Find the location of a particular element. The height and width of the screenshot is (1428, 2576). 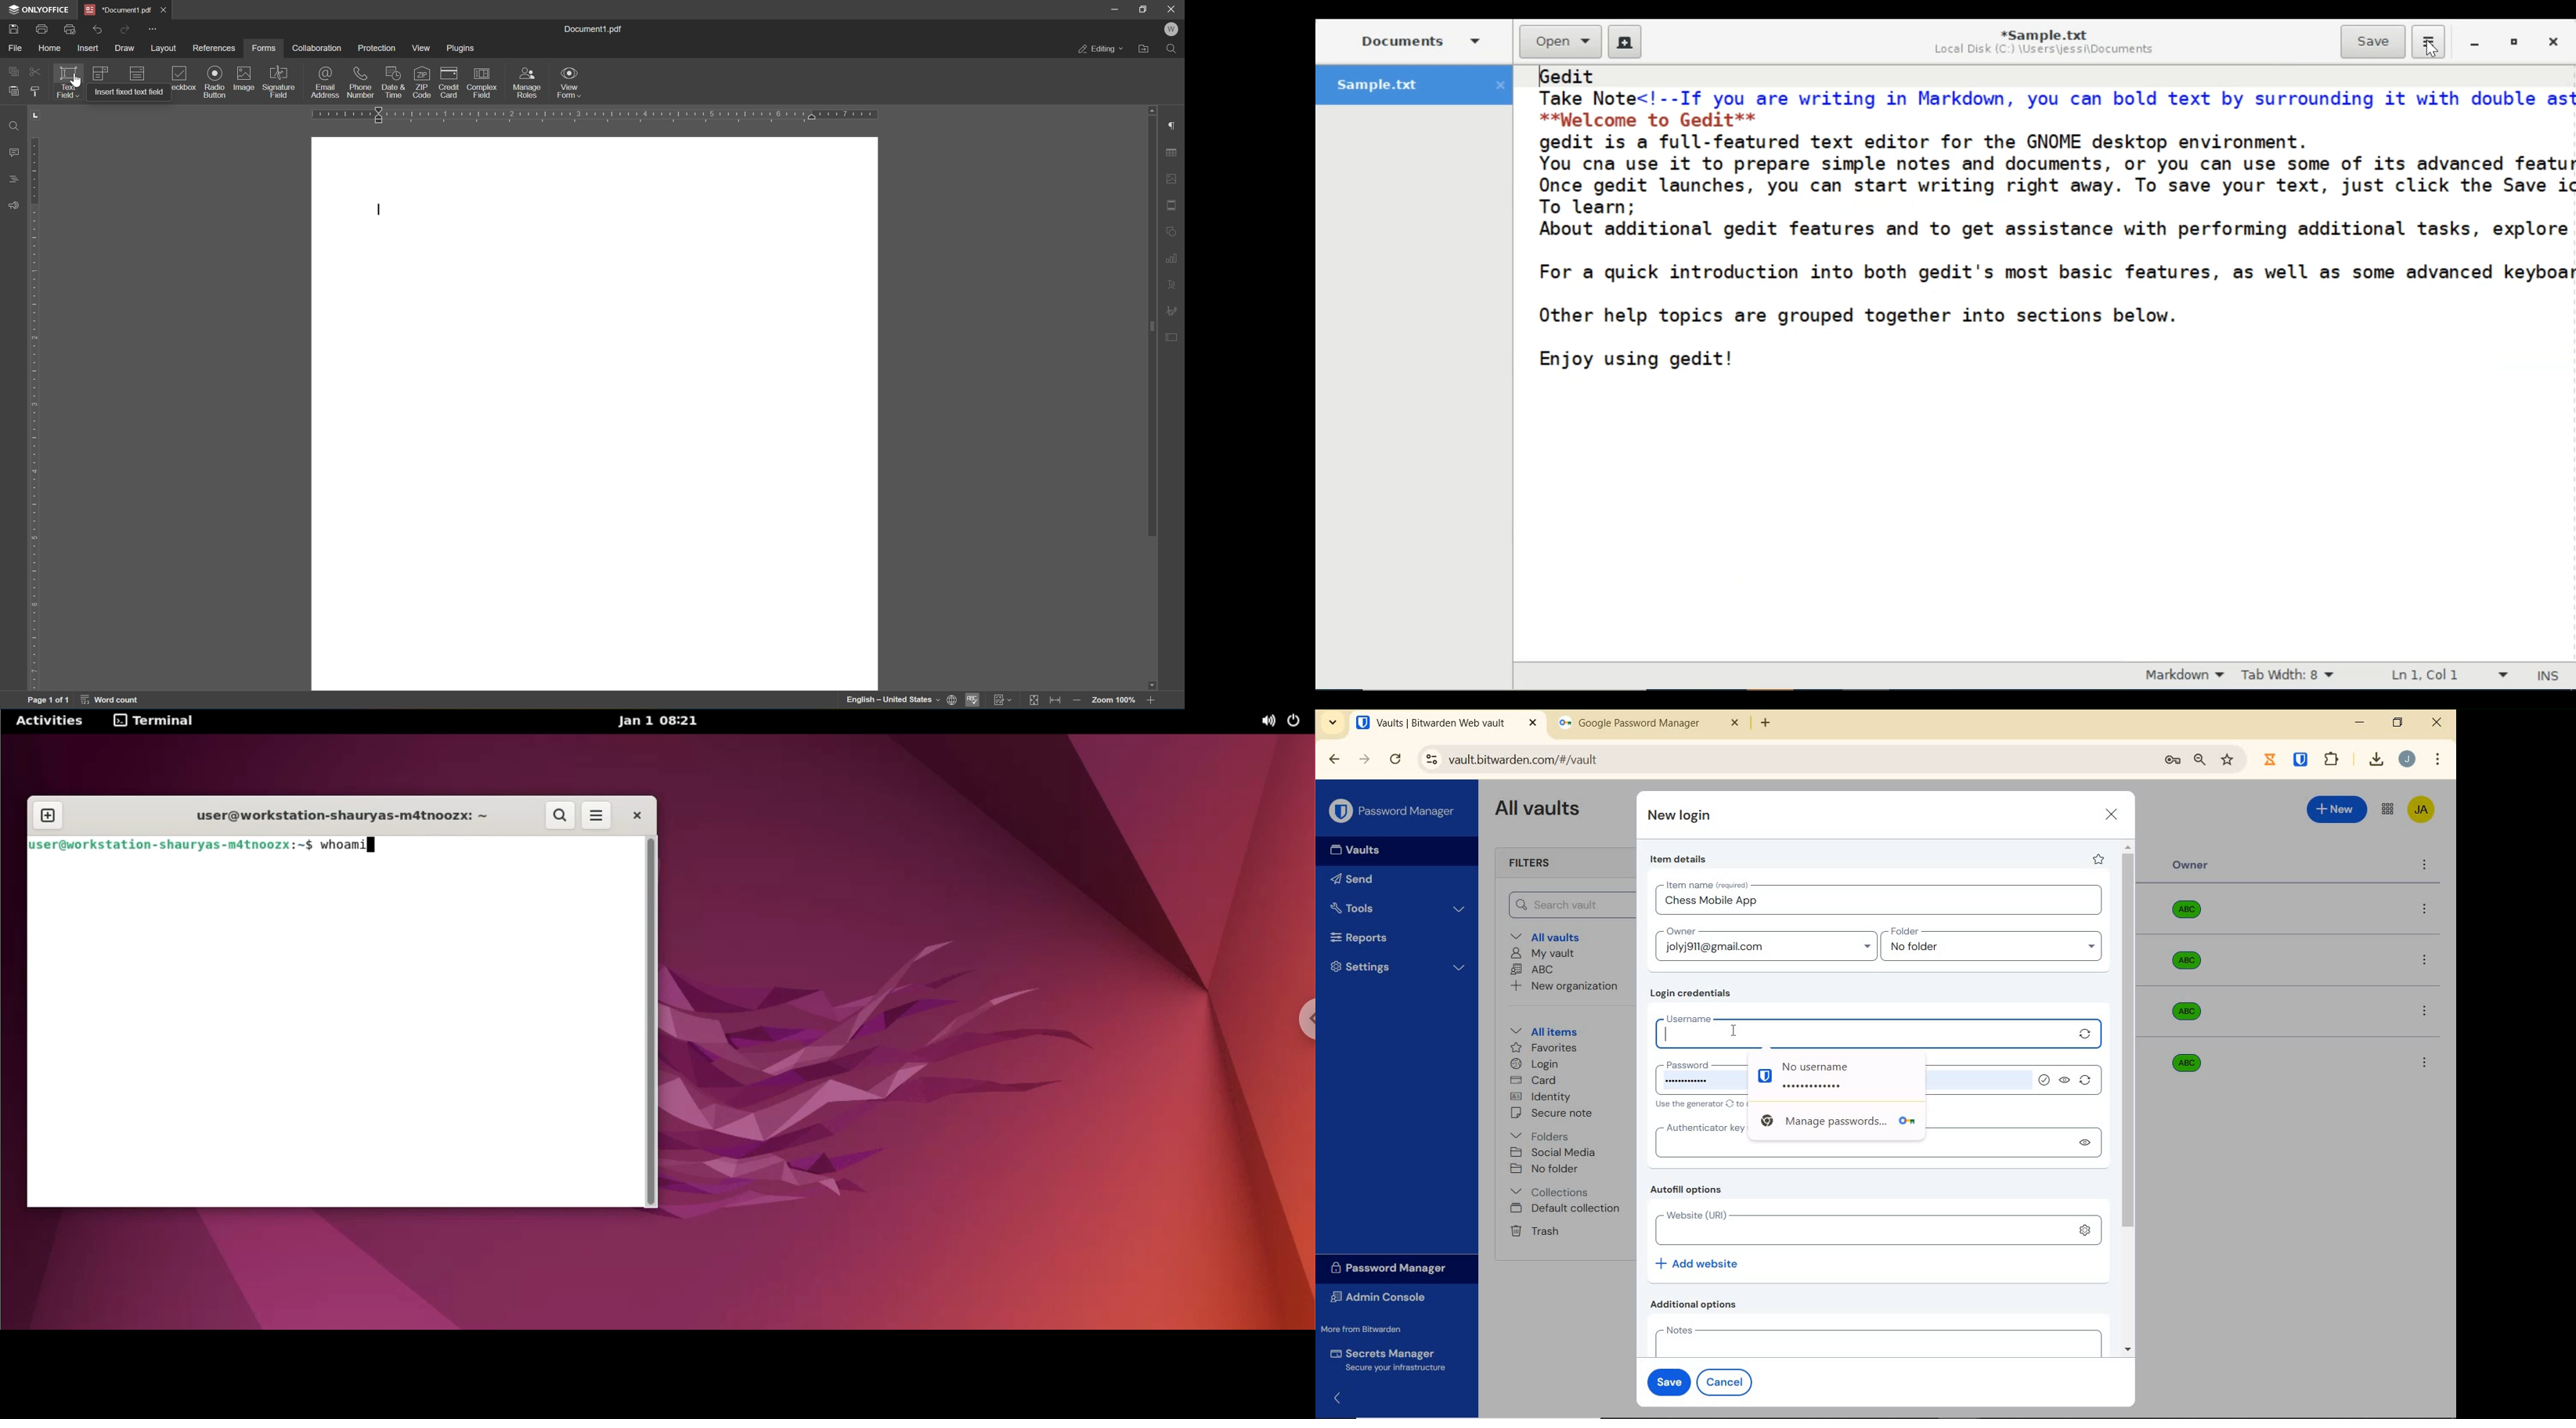

Password Manager is located at coordinates (1394, 812).